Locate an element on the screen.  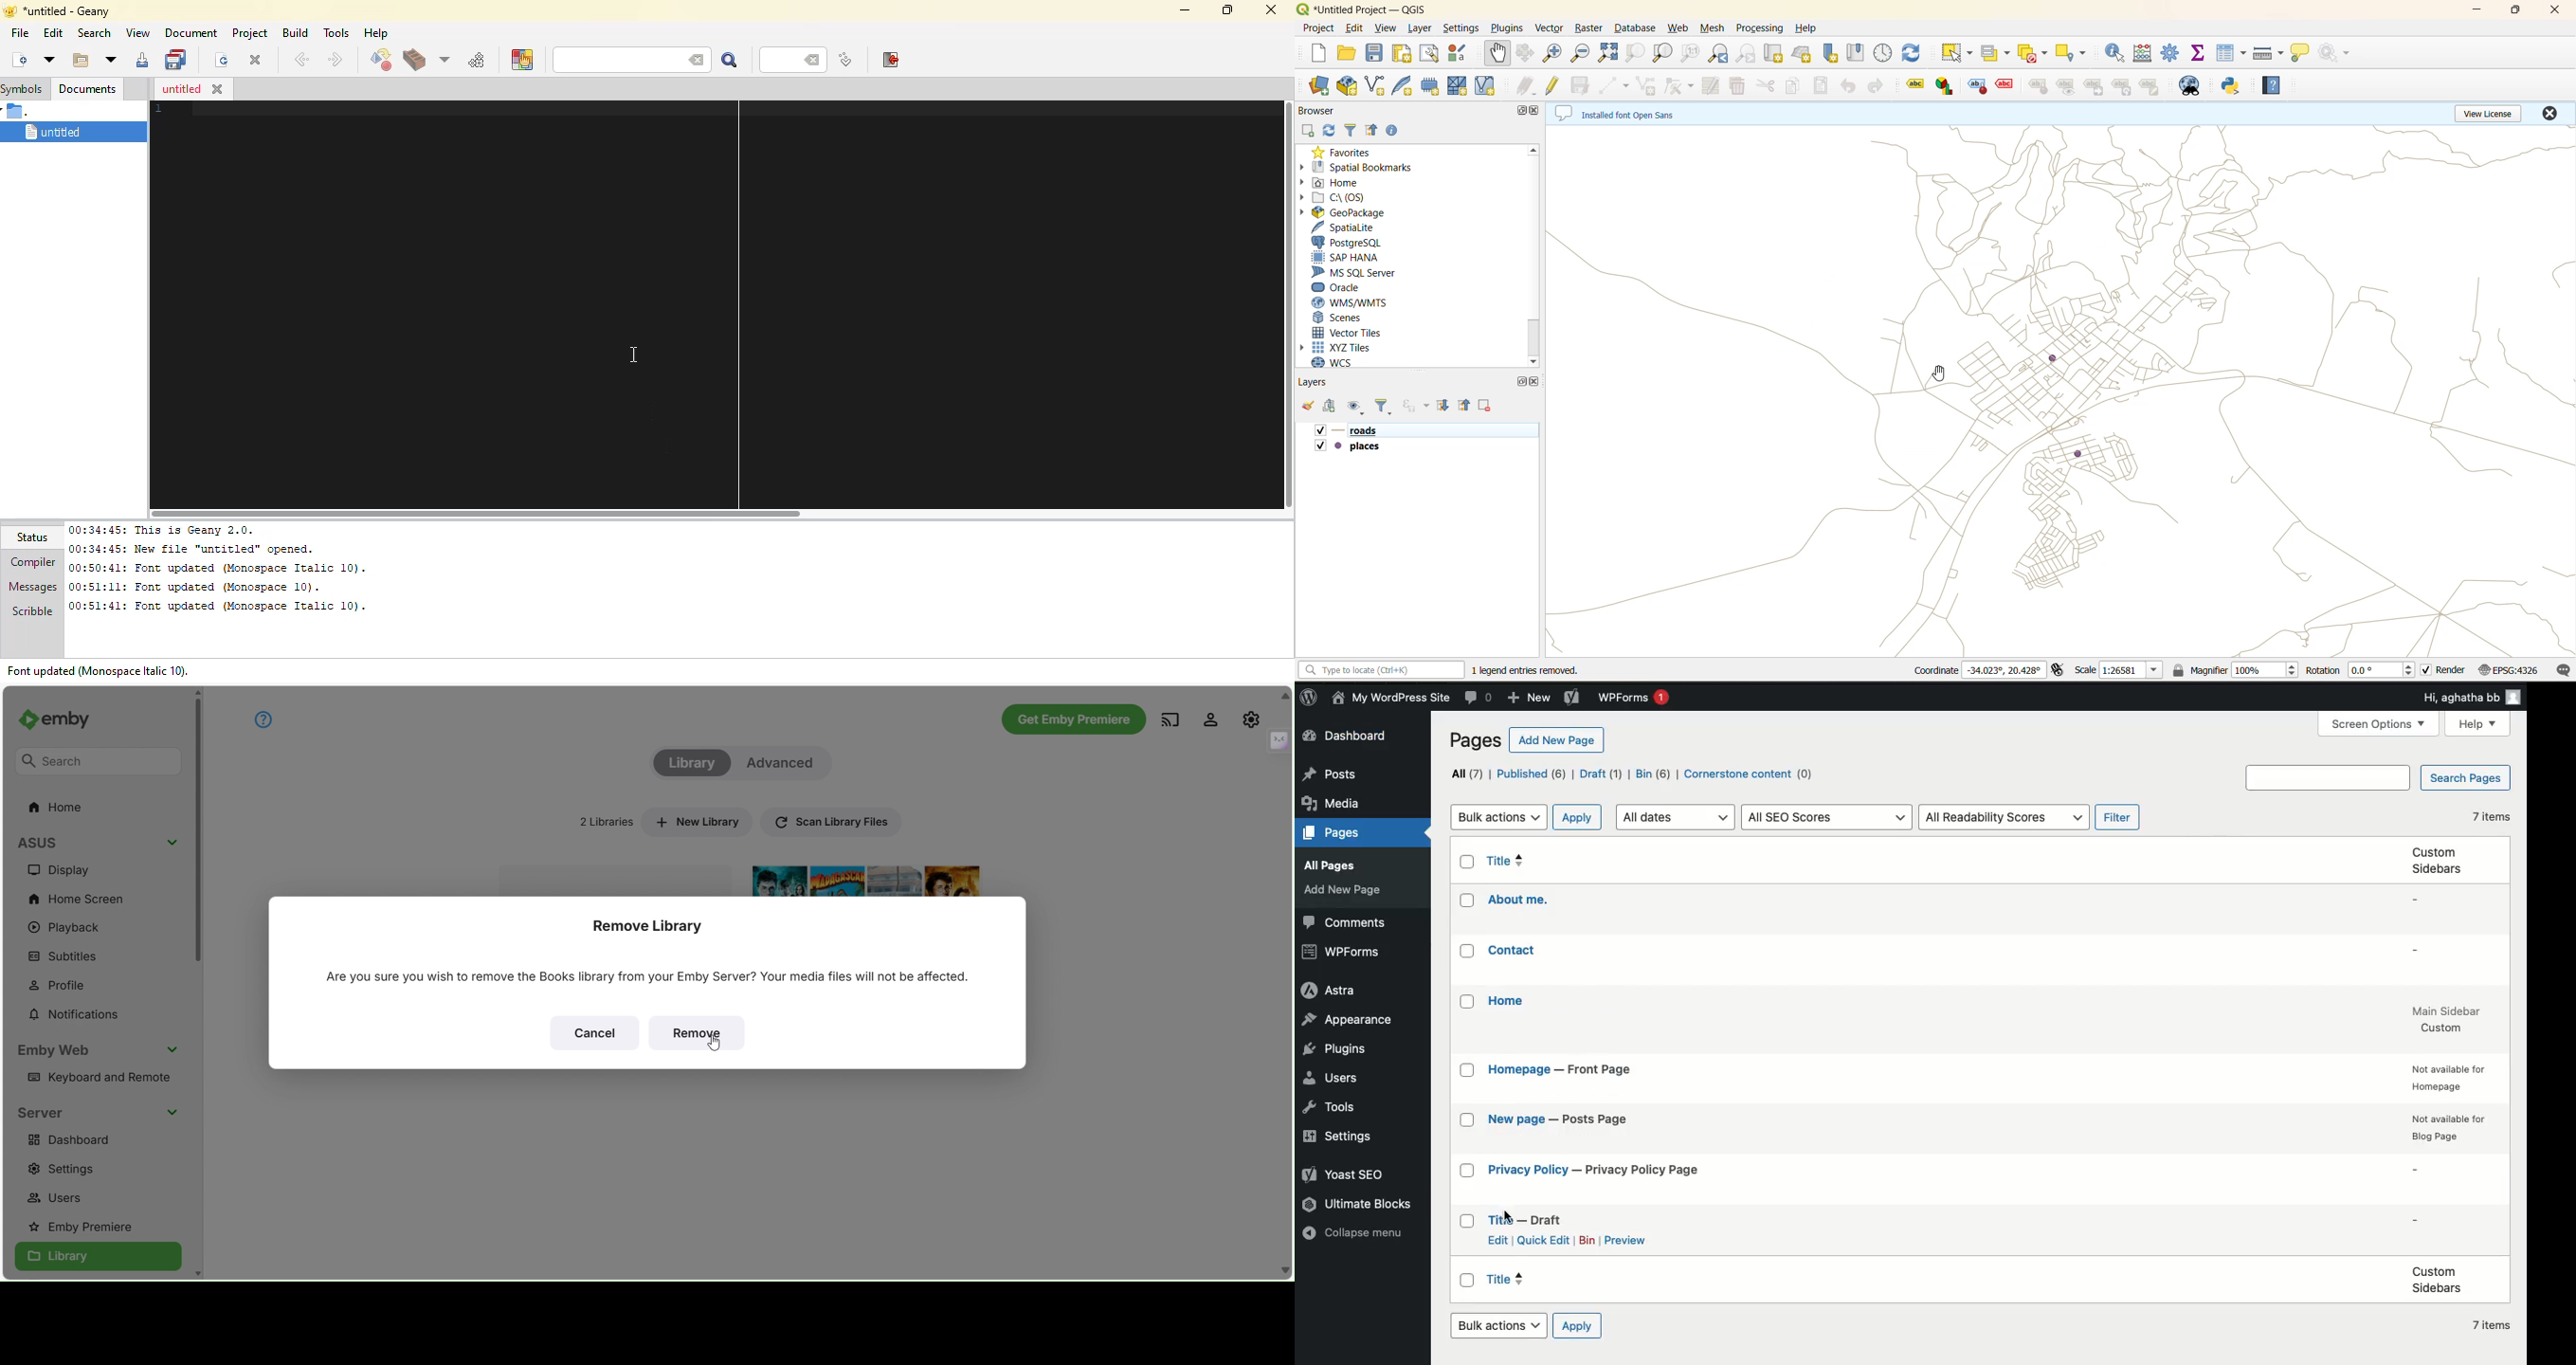
raster is located at coordinates (1587, 29).